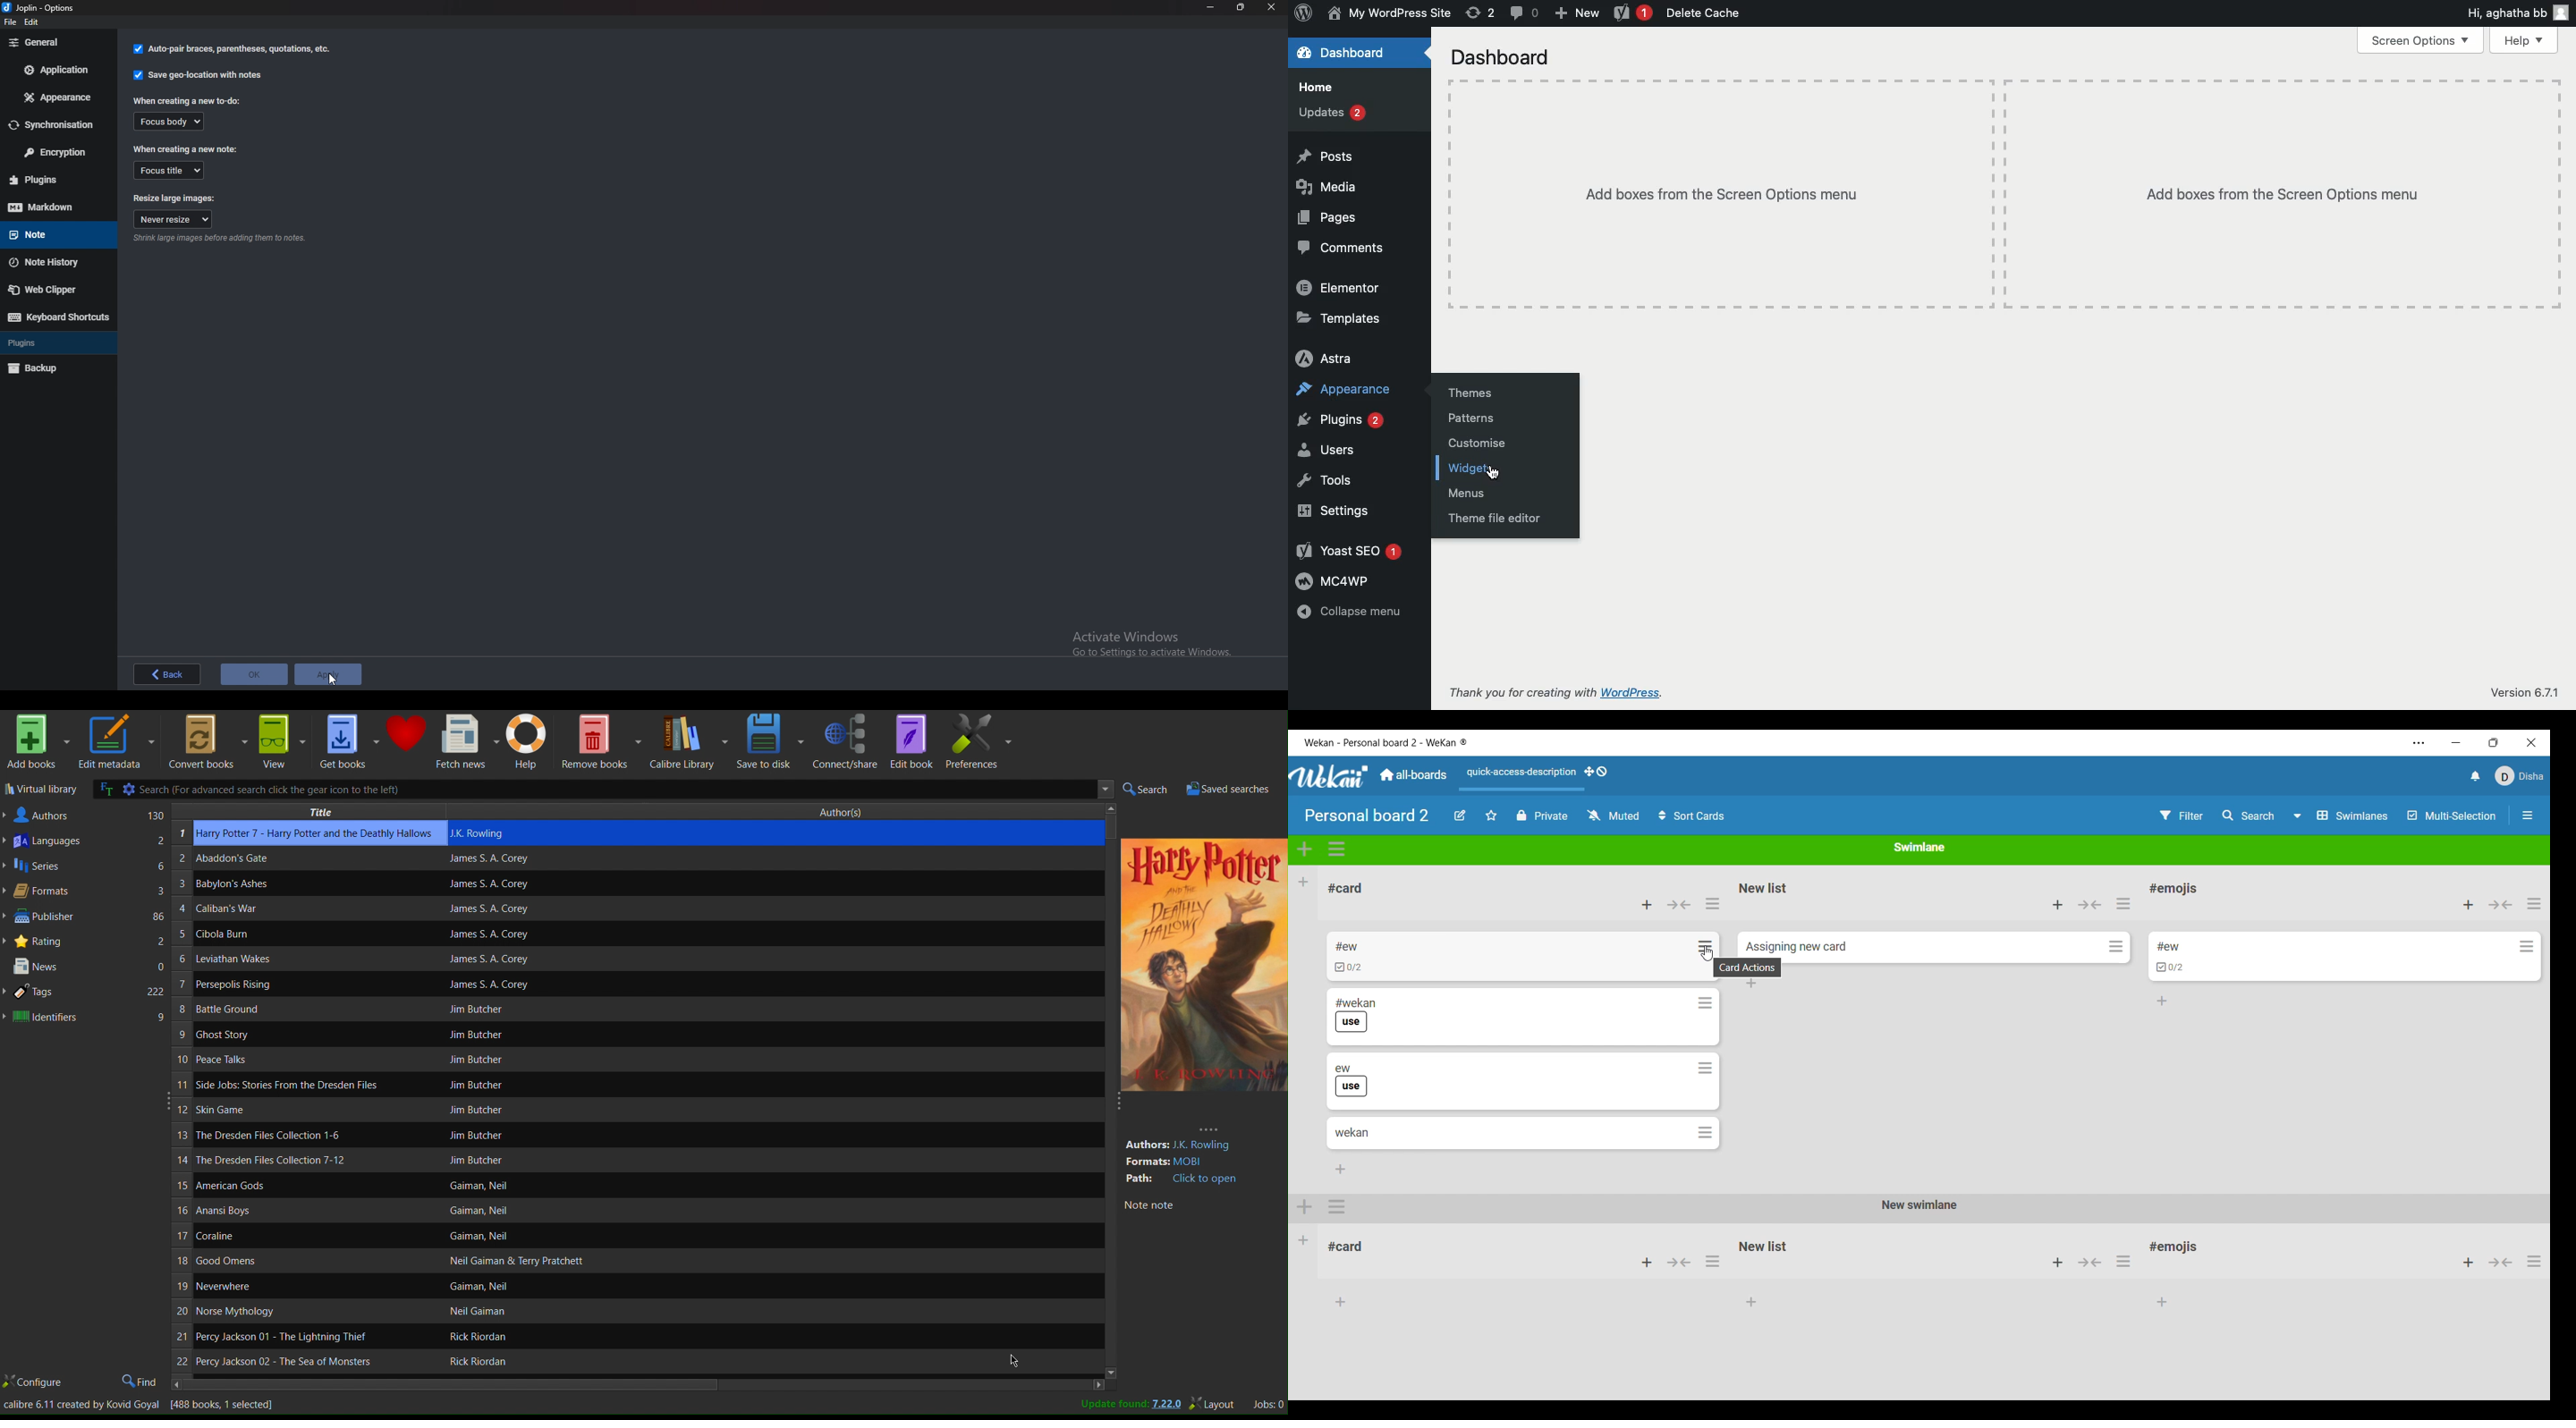 Image resolution: width=2576 pixels, height=1428 pixels. What do you see at coordinates (2006, 194) in the screenshot?
I see `Add boxes from the screen options menu` at bounding box center [2006, 194].